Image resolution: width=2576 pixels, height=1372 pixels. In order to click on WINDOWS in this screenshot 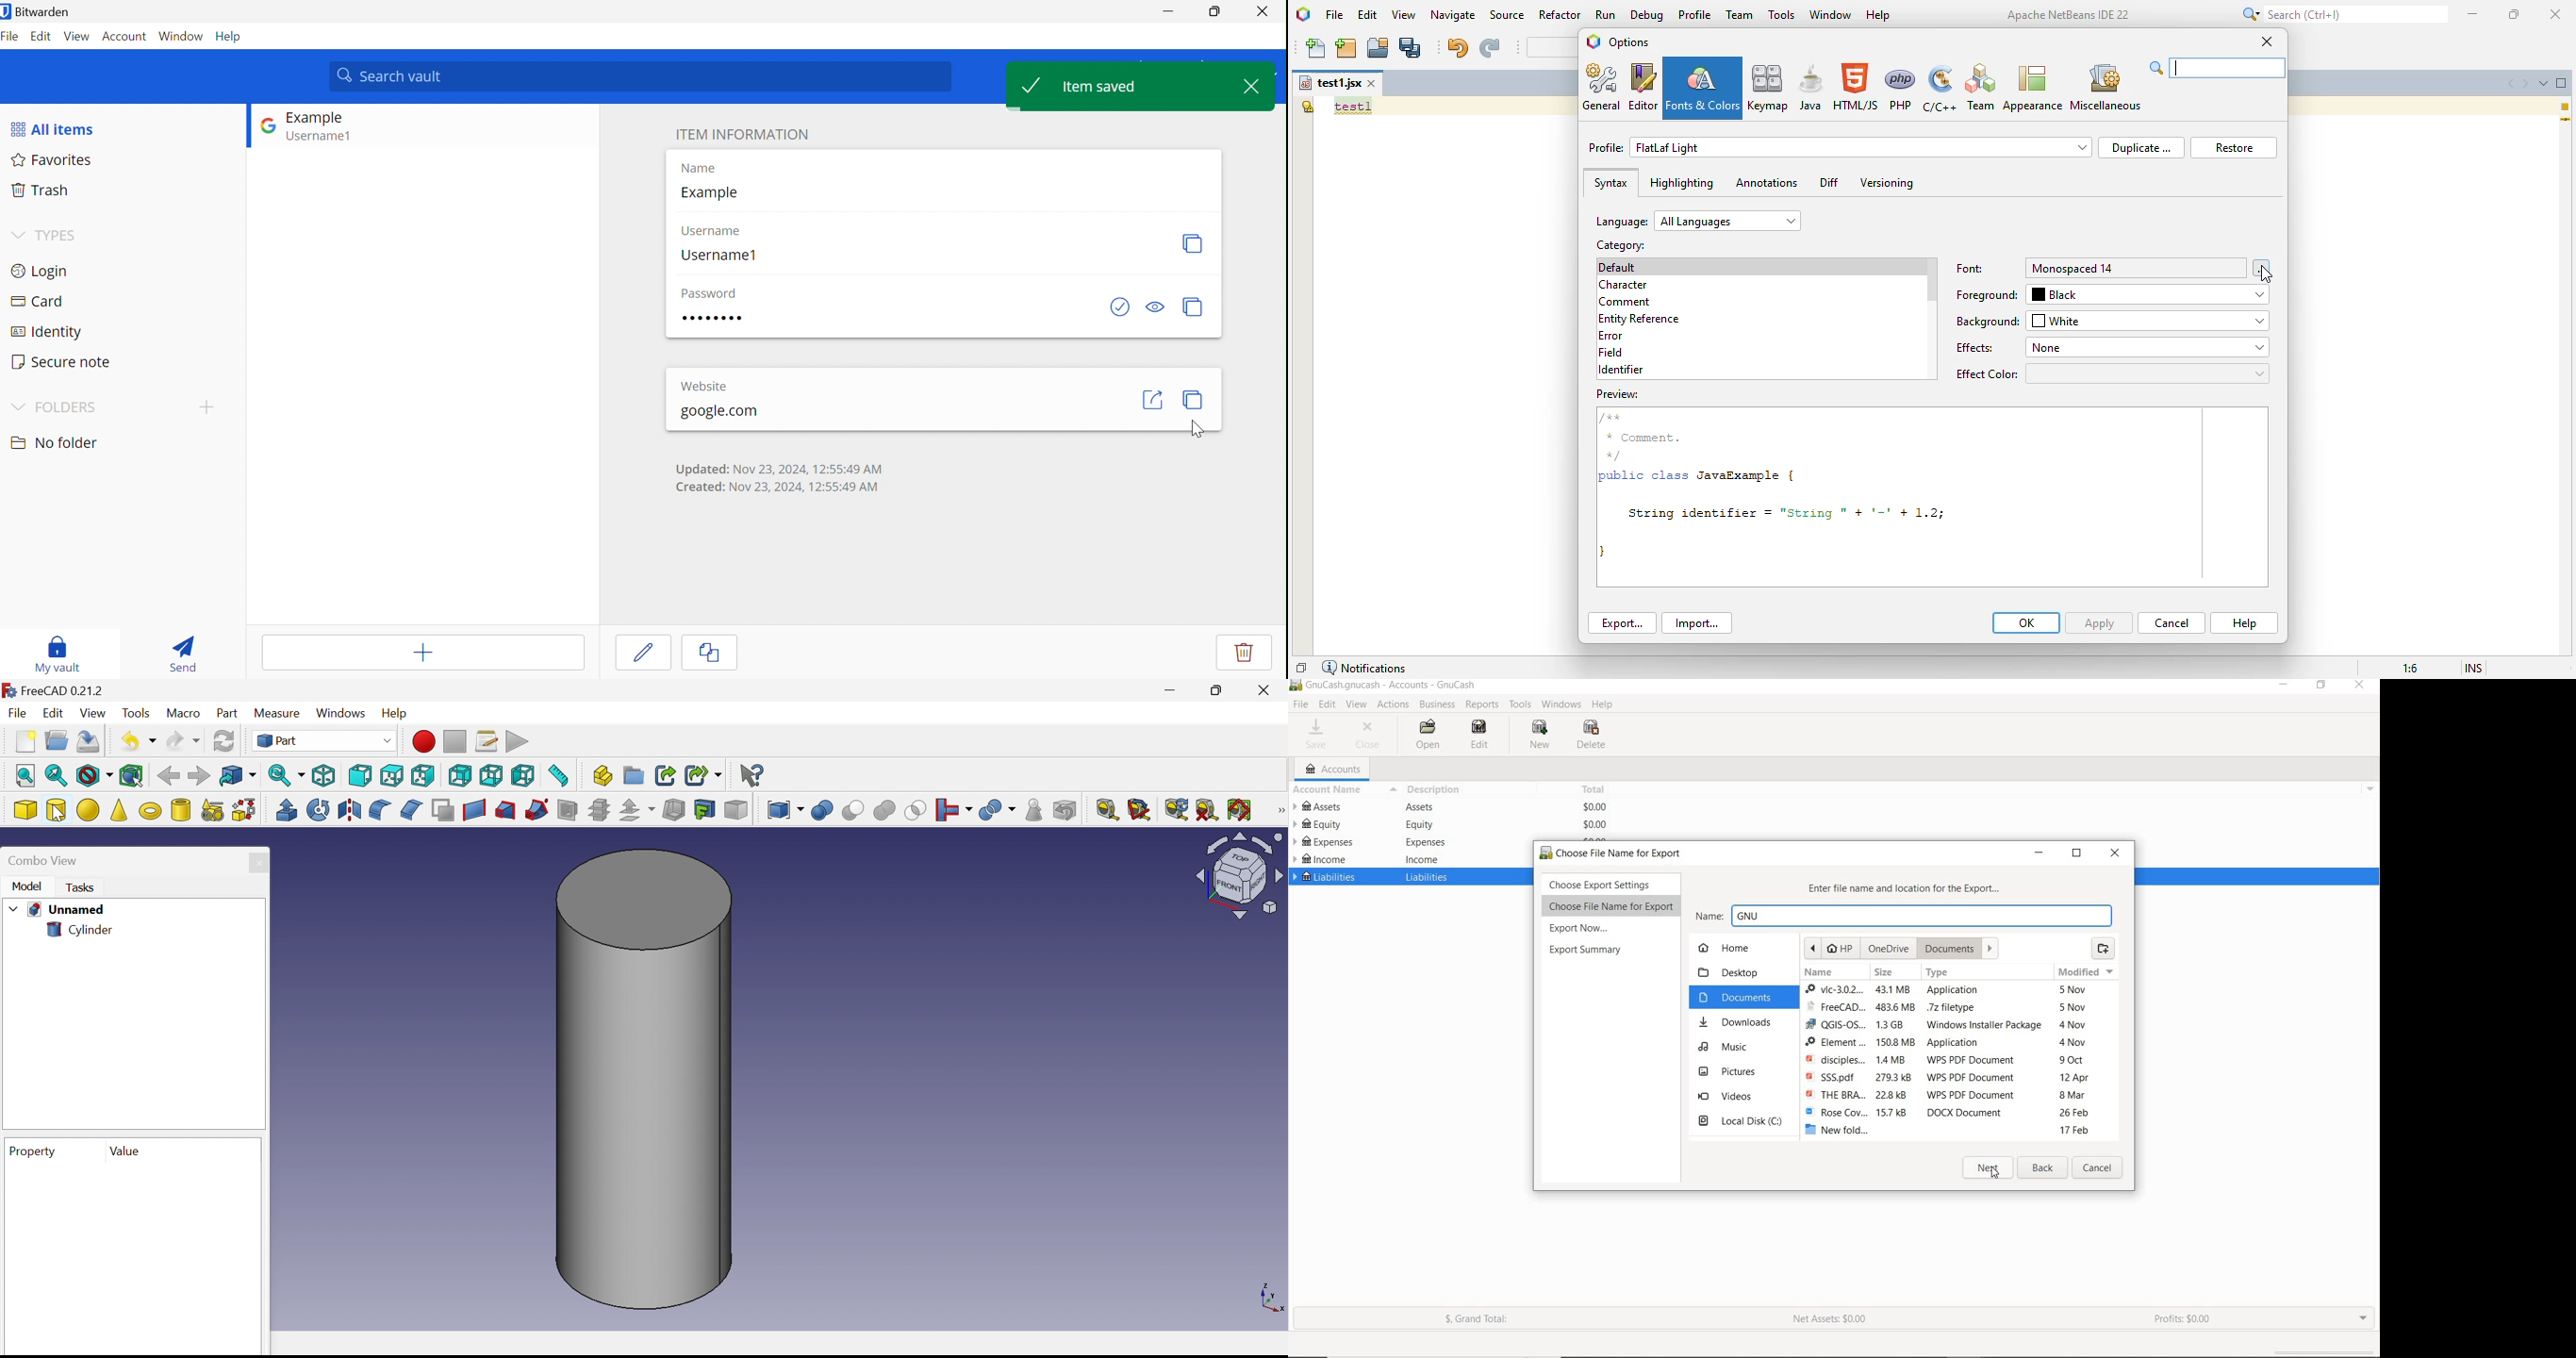, I will do `click(1560, 705)`.